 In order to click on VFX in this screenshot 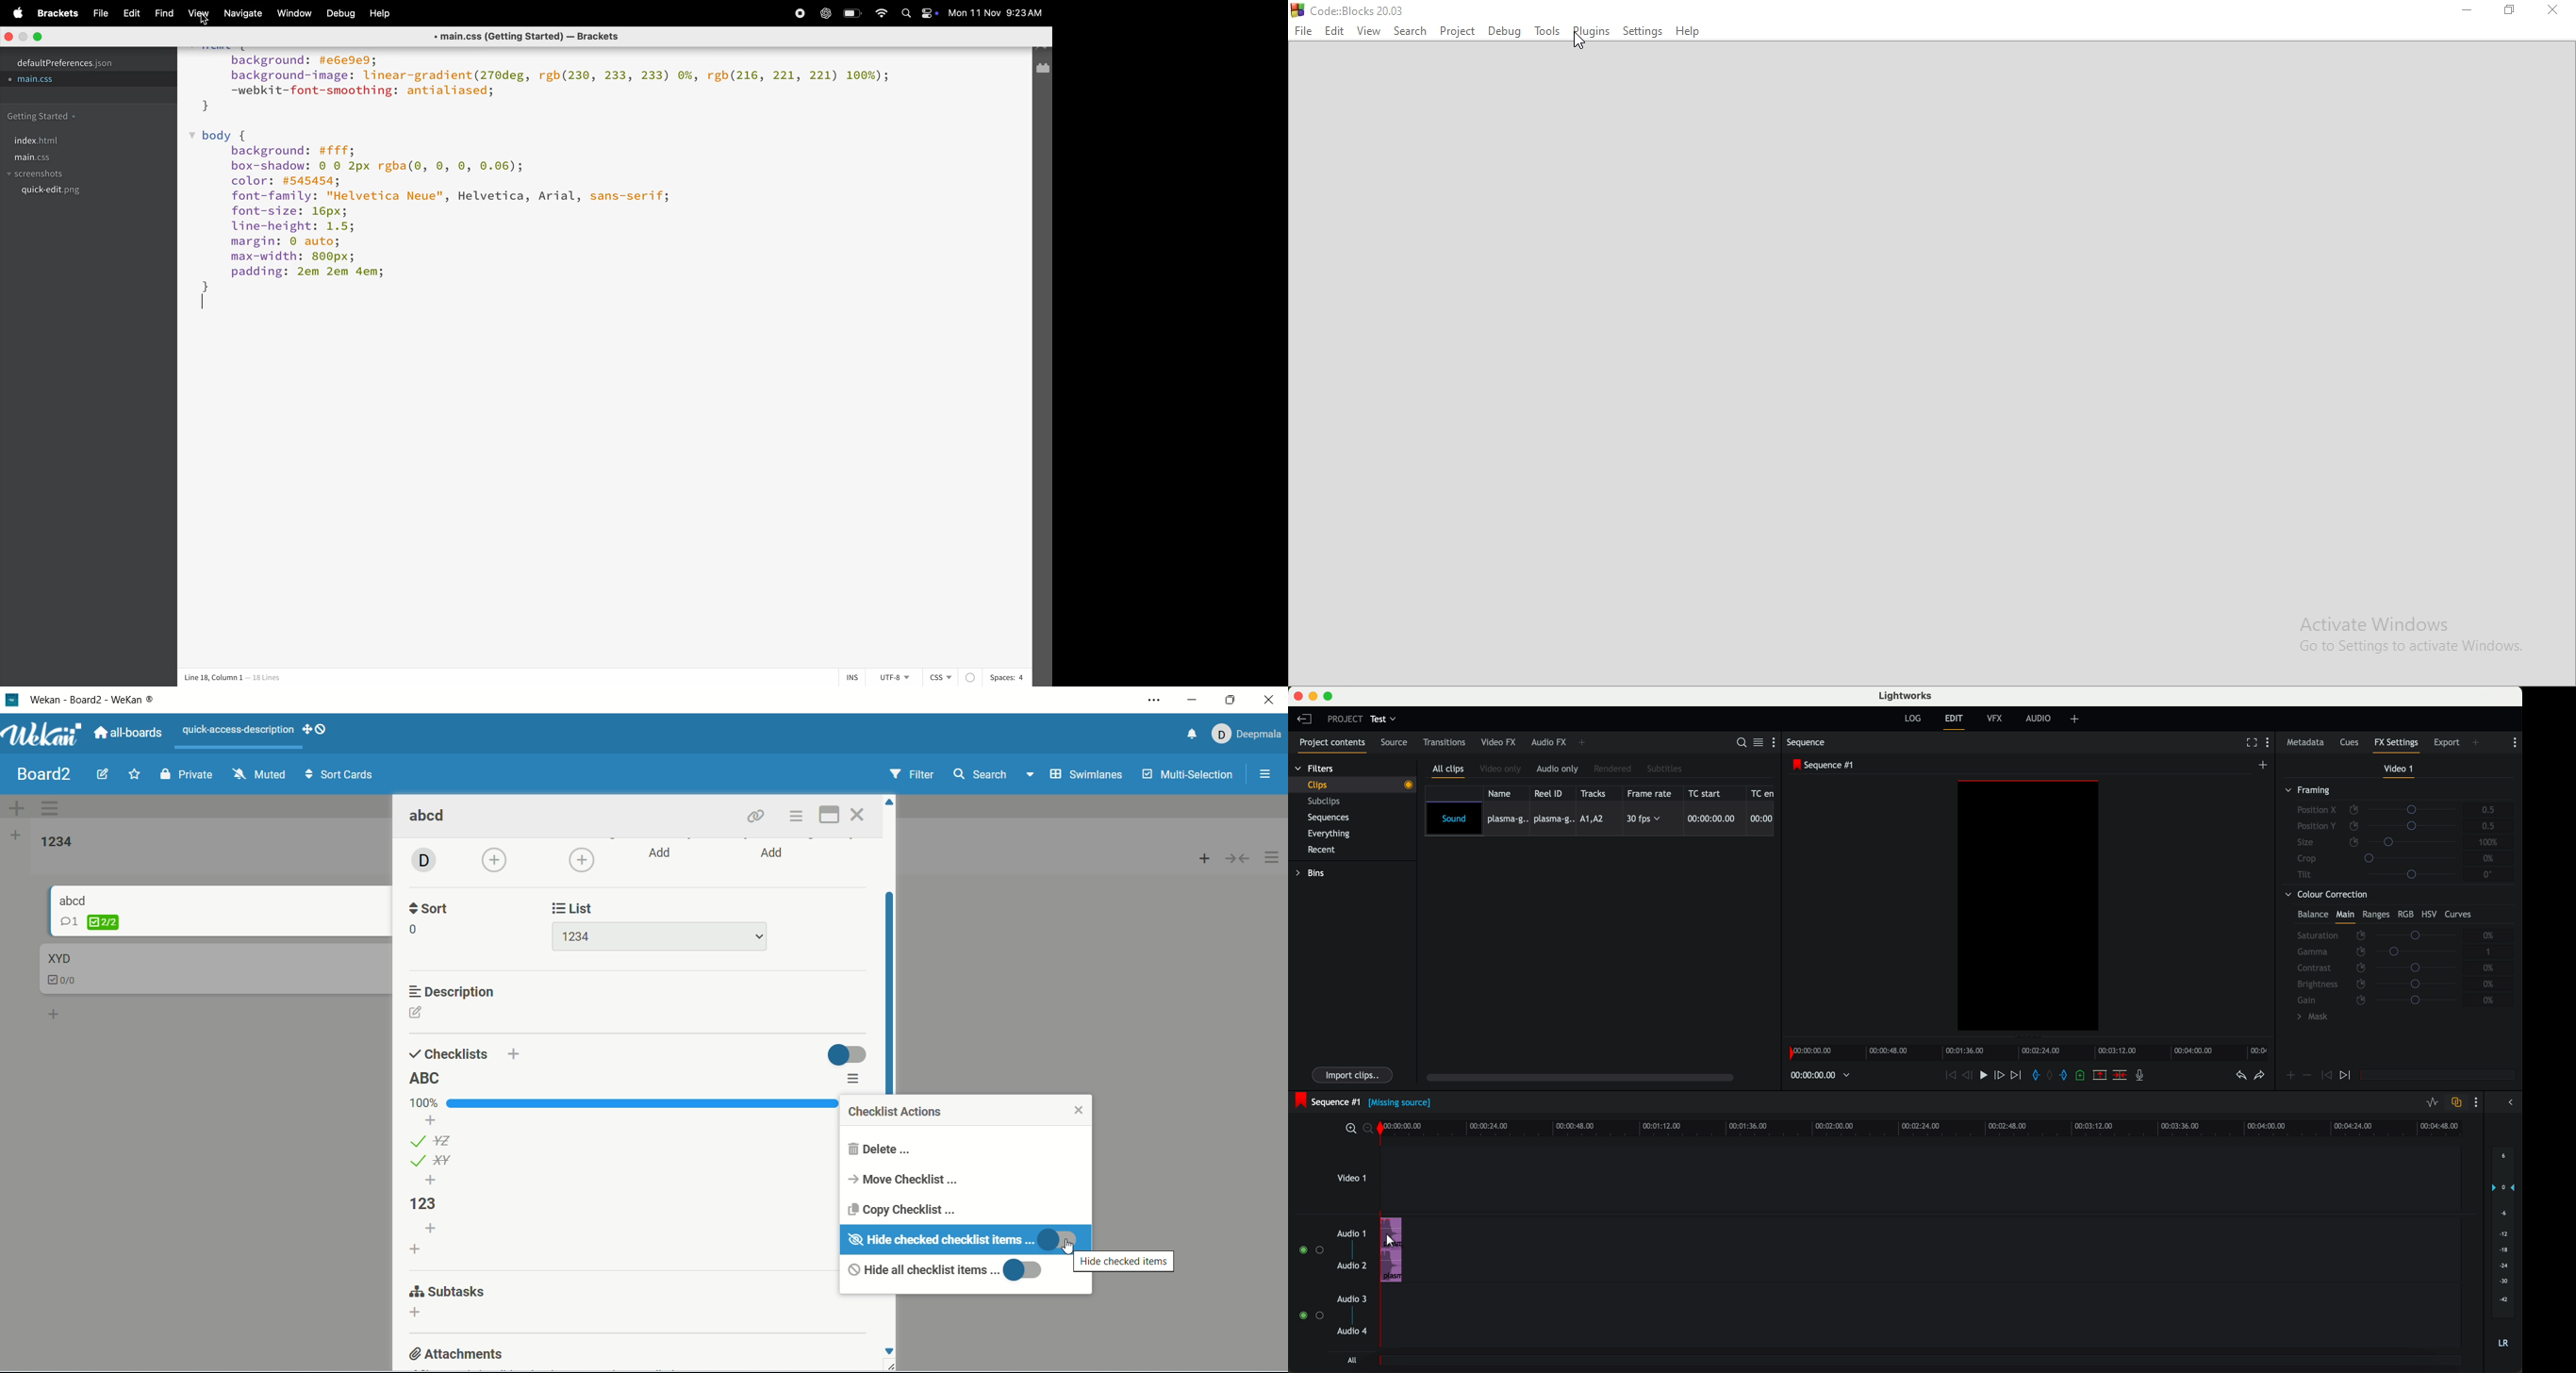, I will do `click(1997, 720)`.